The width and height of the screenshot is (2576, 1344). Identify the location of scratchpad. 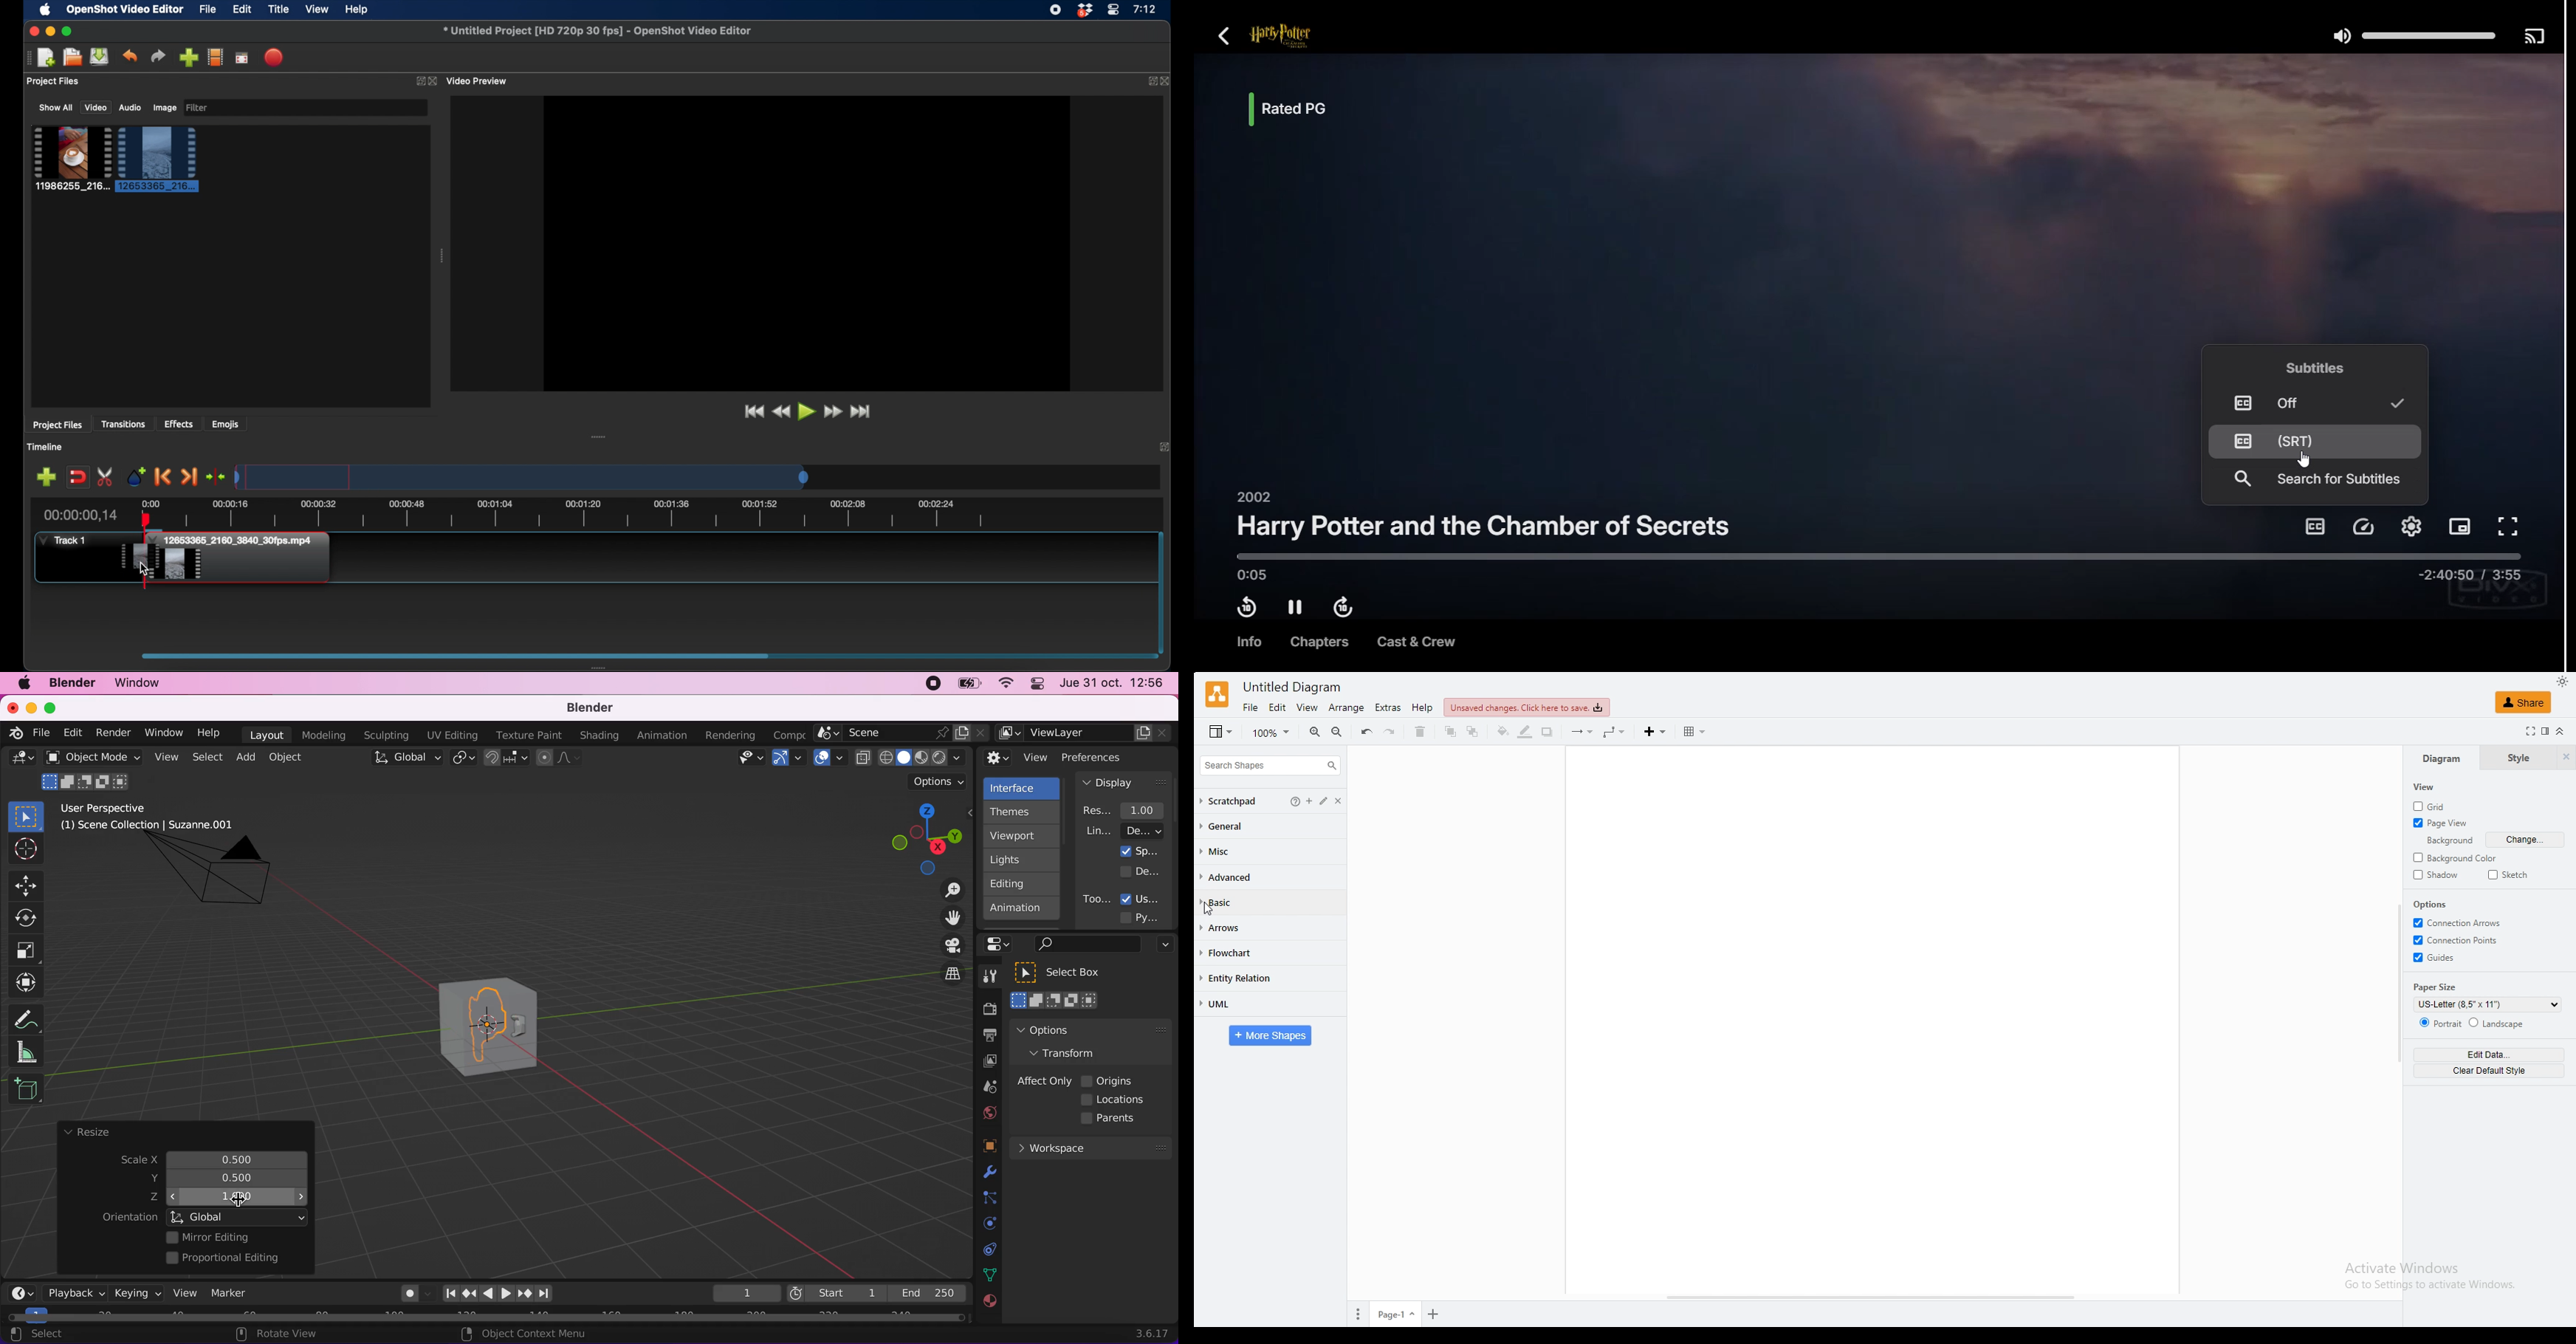
(1230, 802).